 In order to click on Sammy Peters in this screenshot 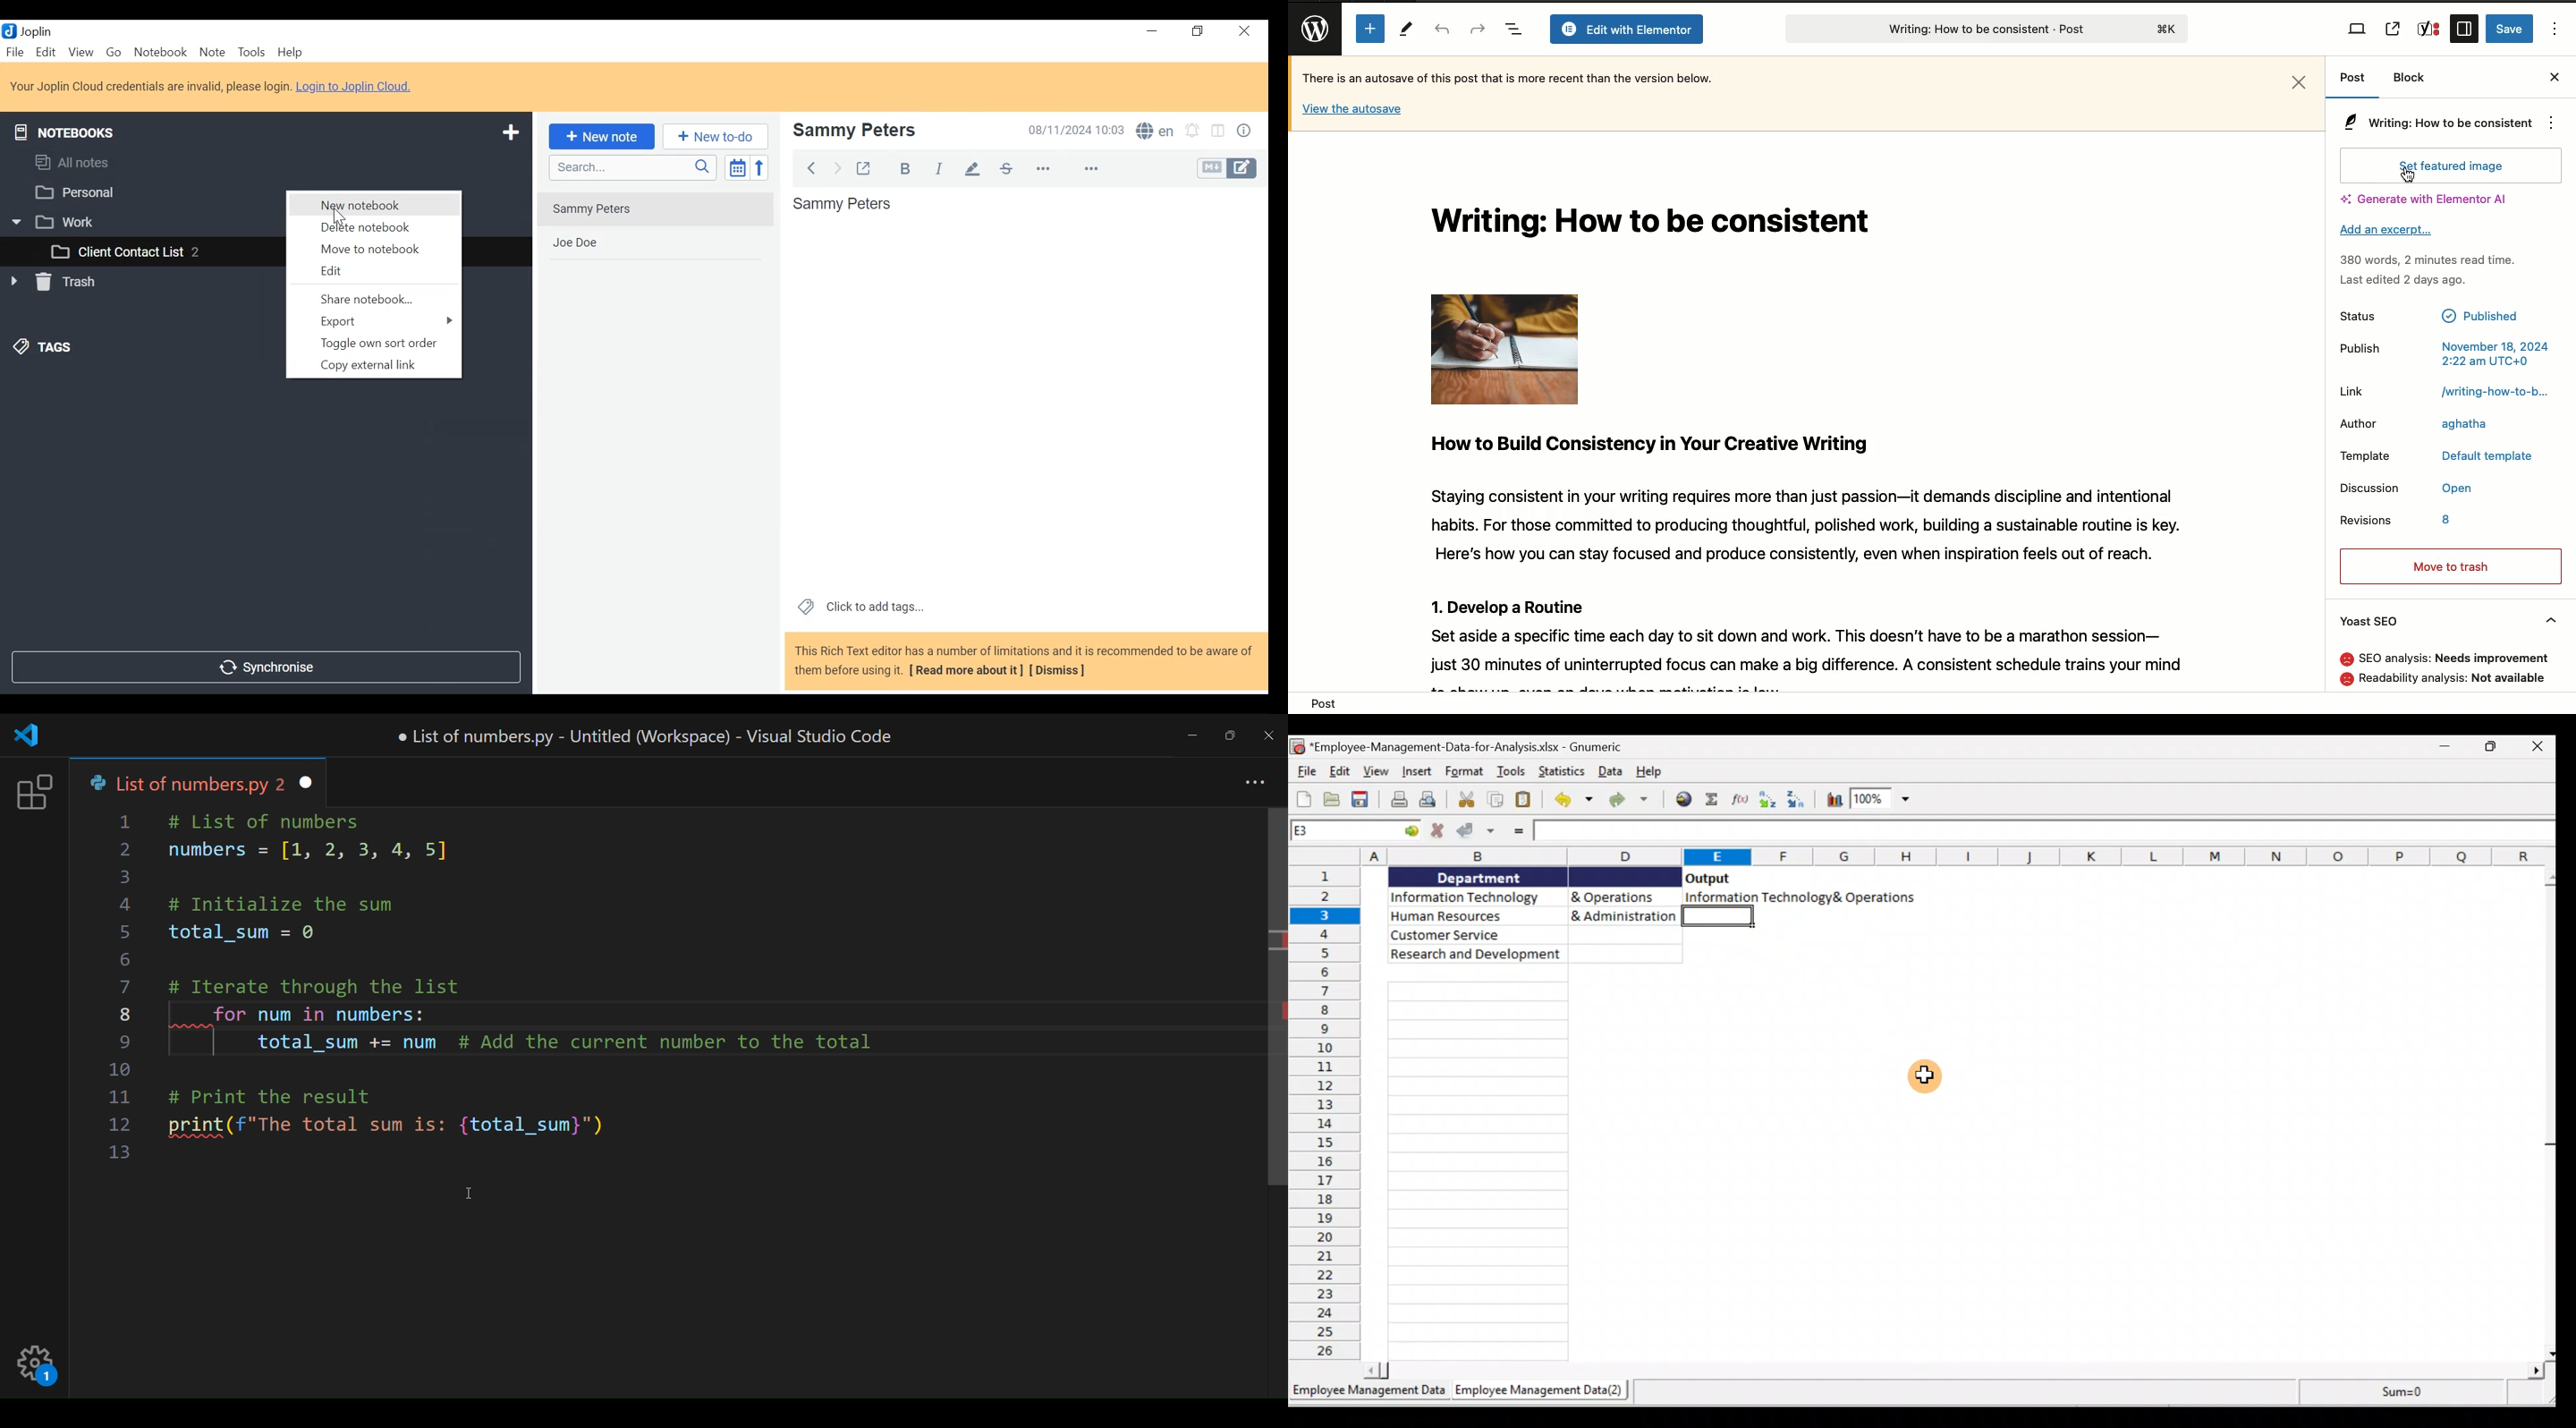, I will do `click(854, 131)`.